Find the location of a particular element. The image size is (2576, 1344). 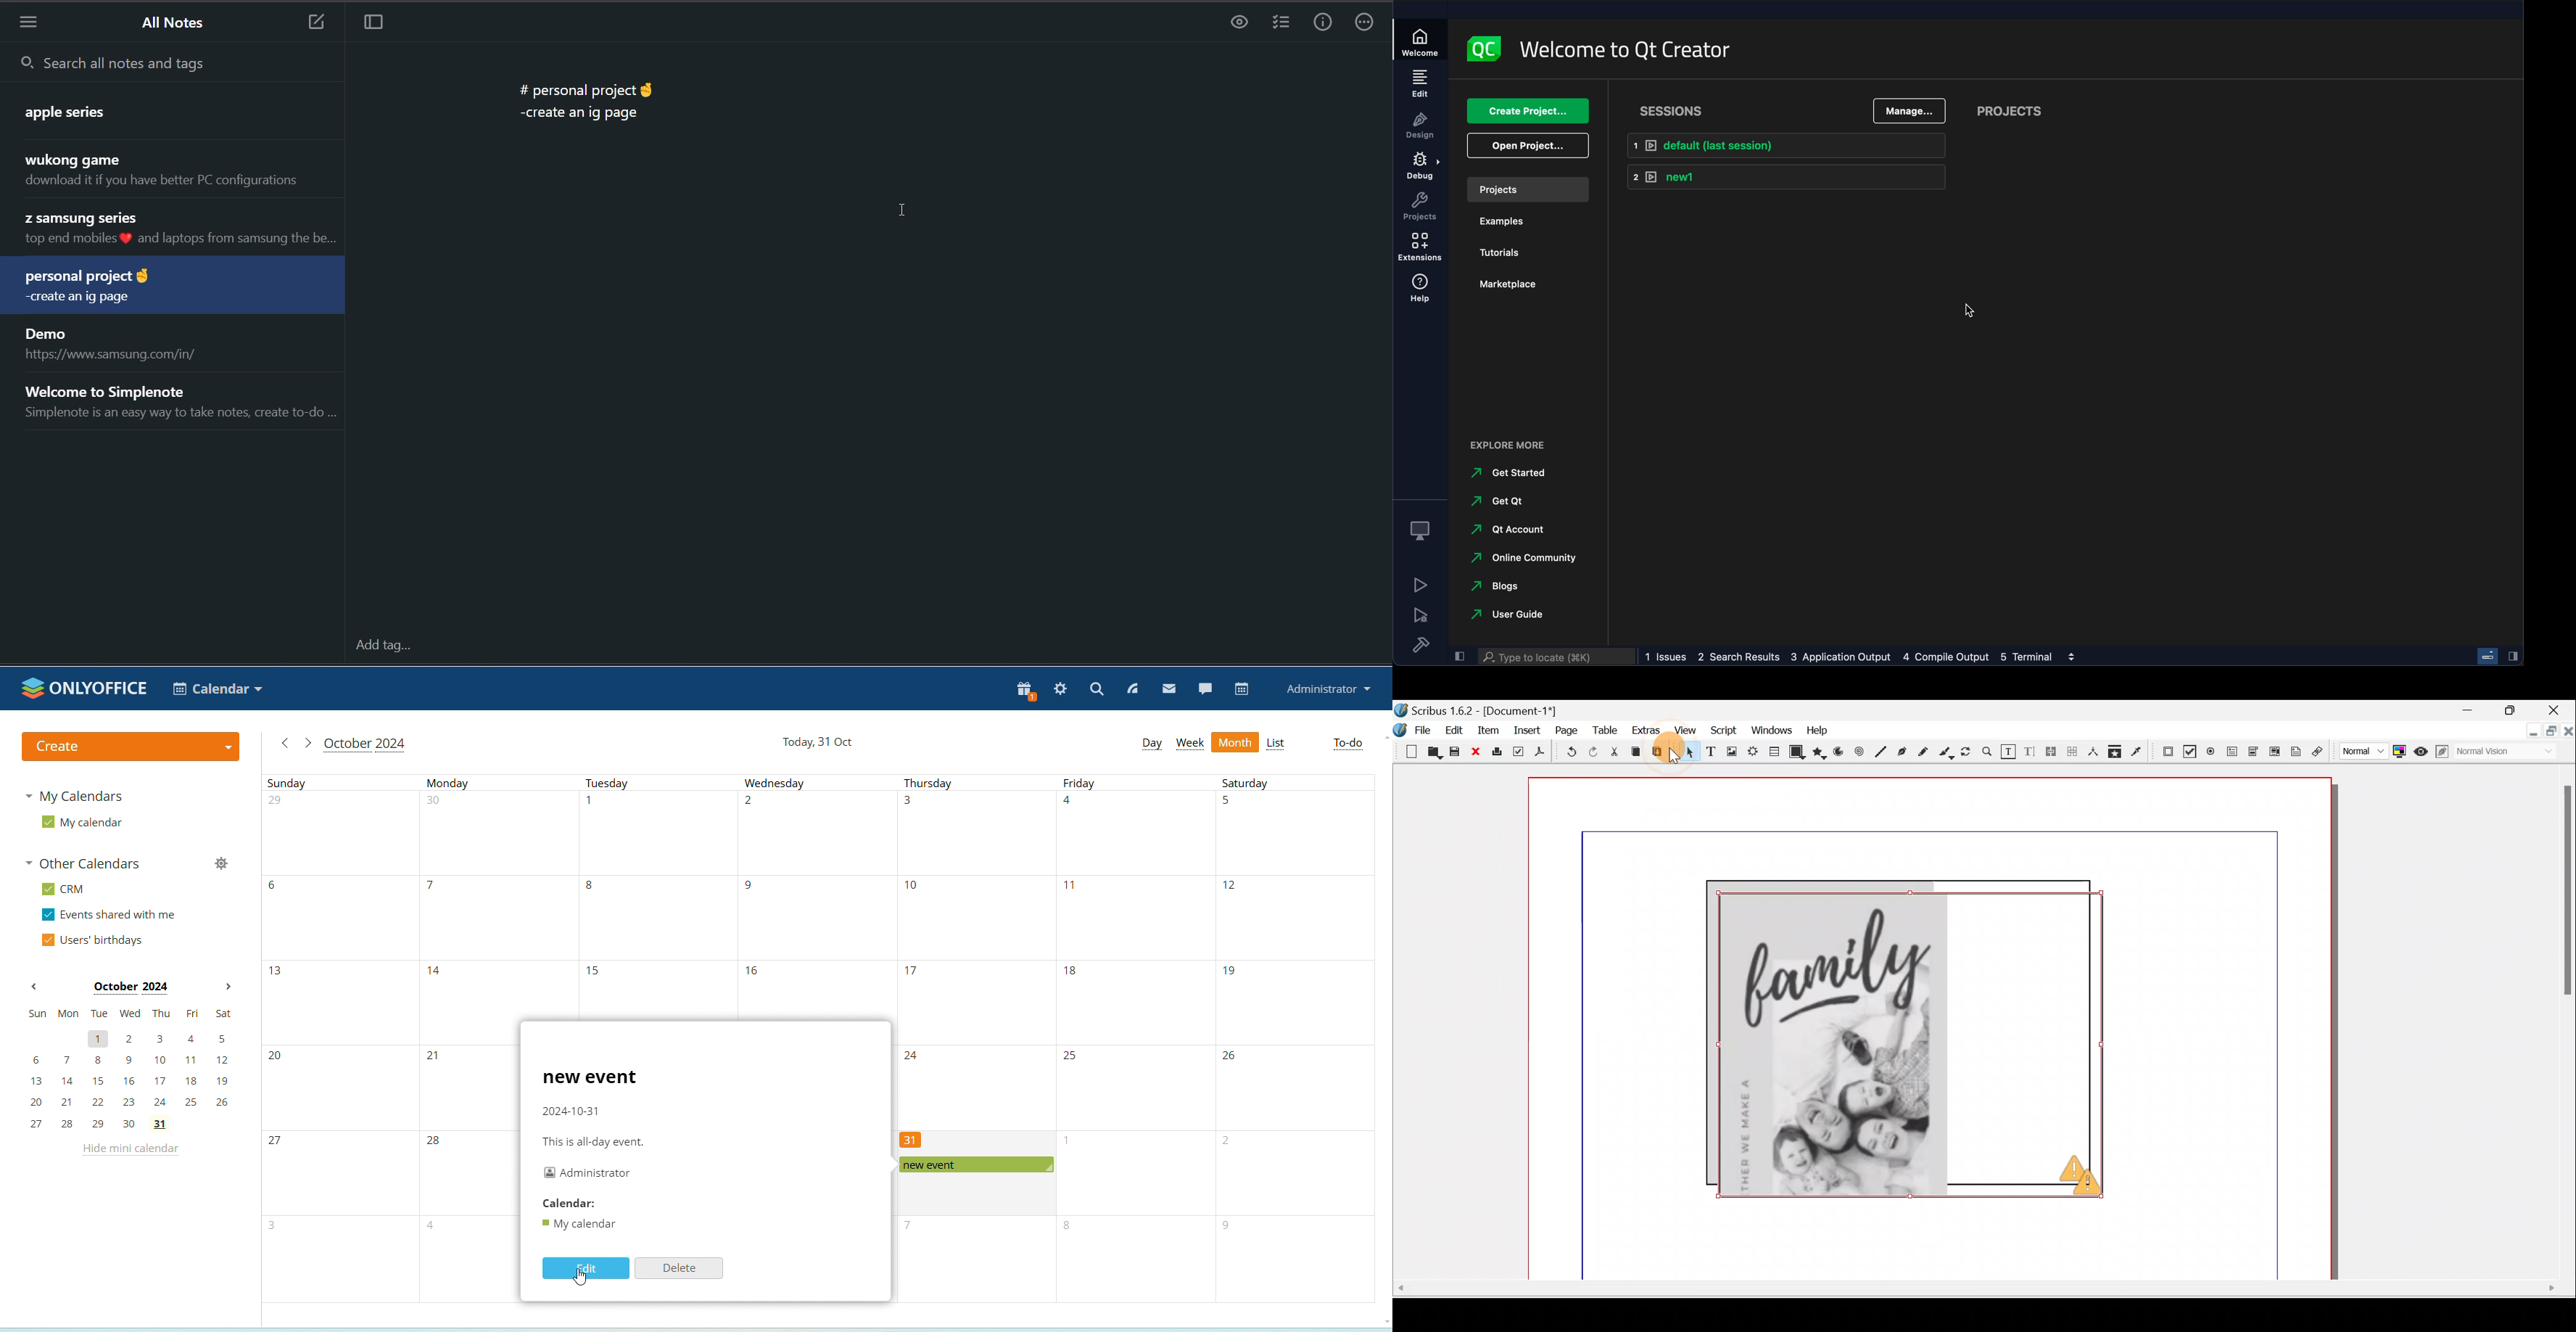

Toggle colour management system is located at coordinates (2400, 751).